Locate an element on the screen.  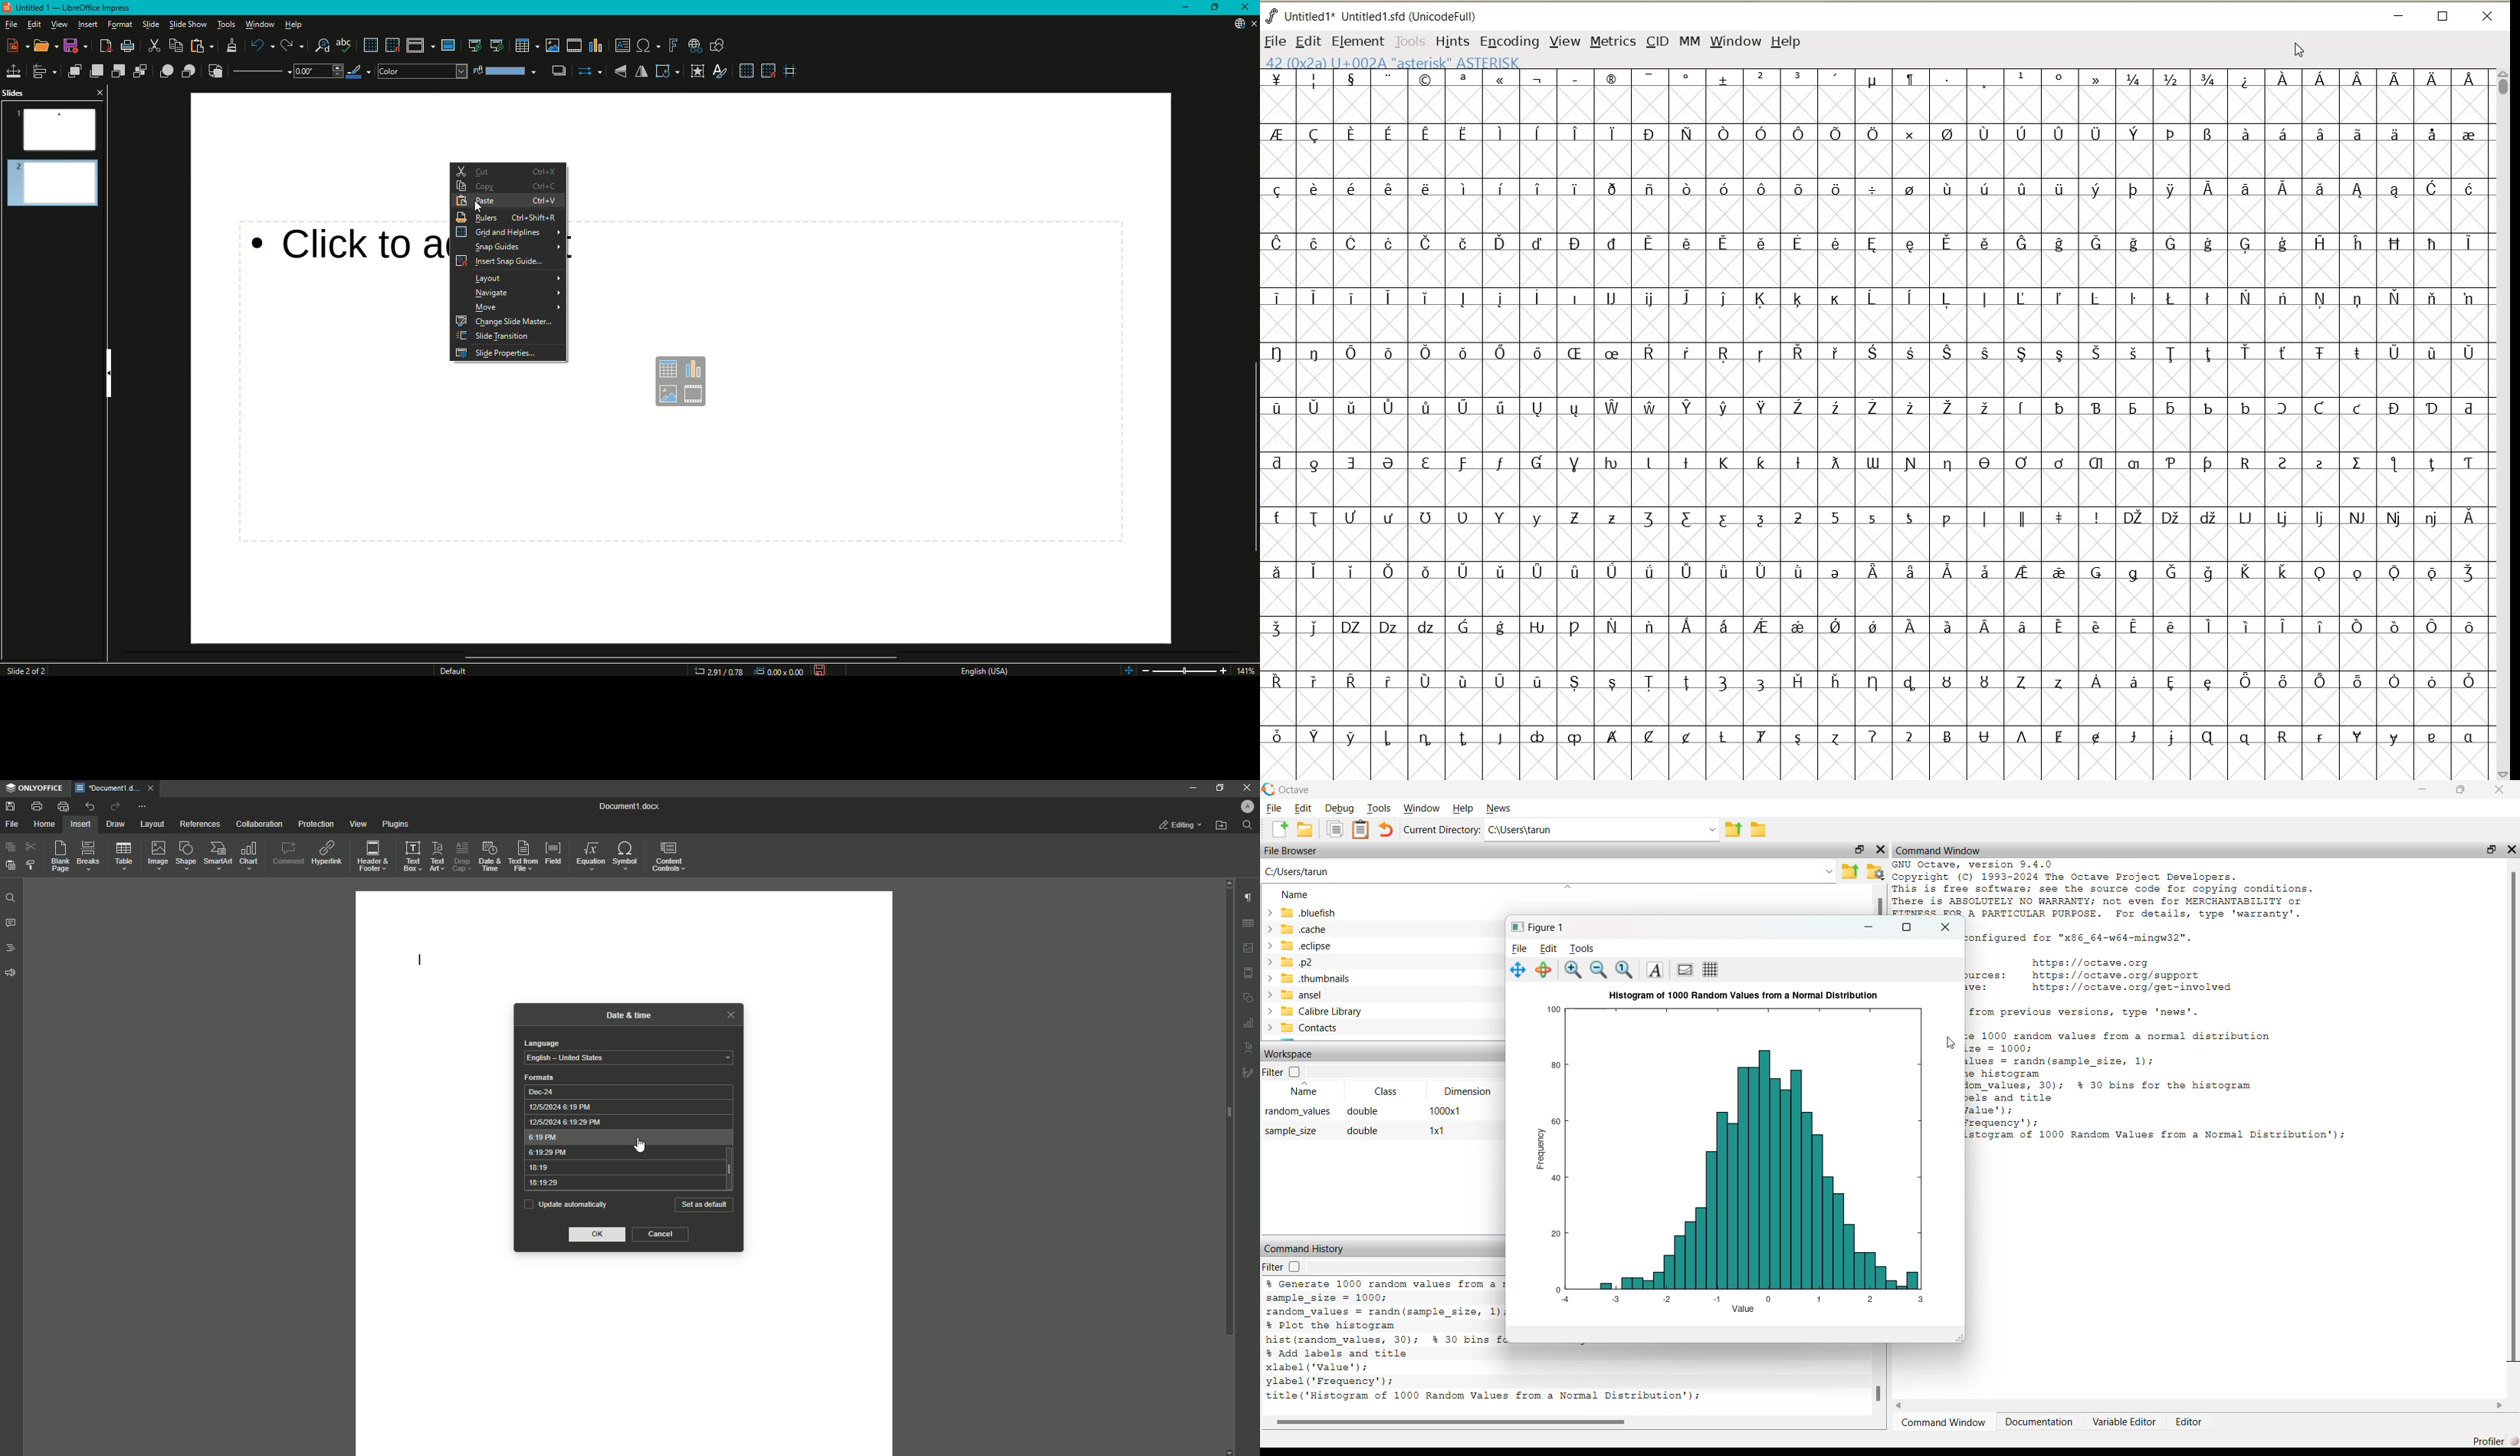
Undo is located at coordinates (259, 45).